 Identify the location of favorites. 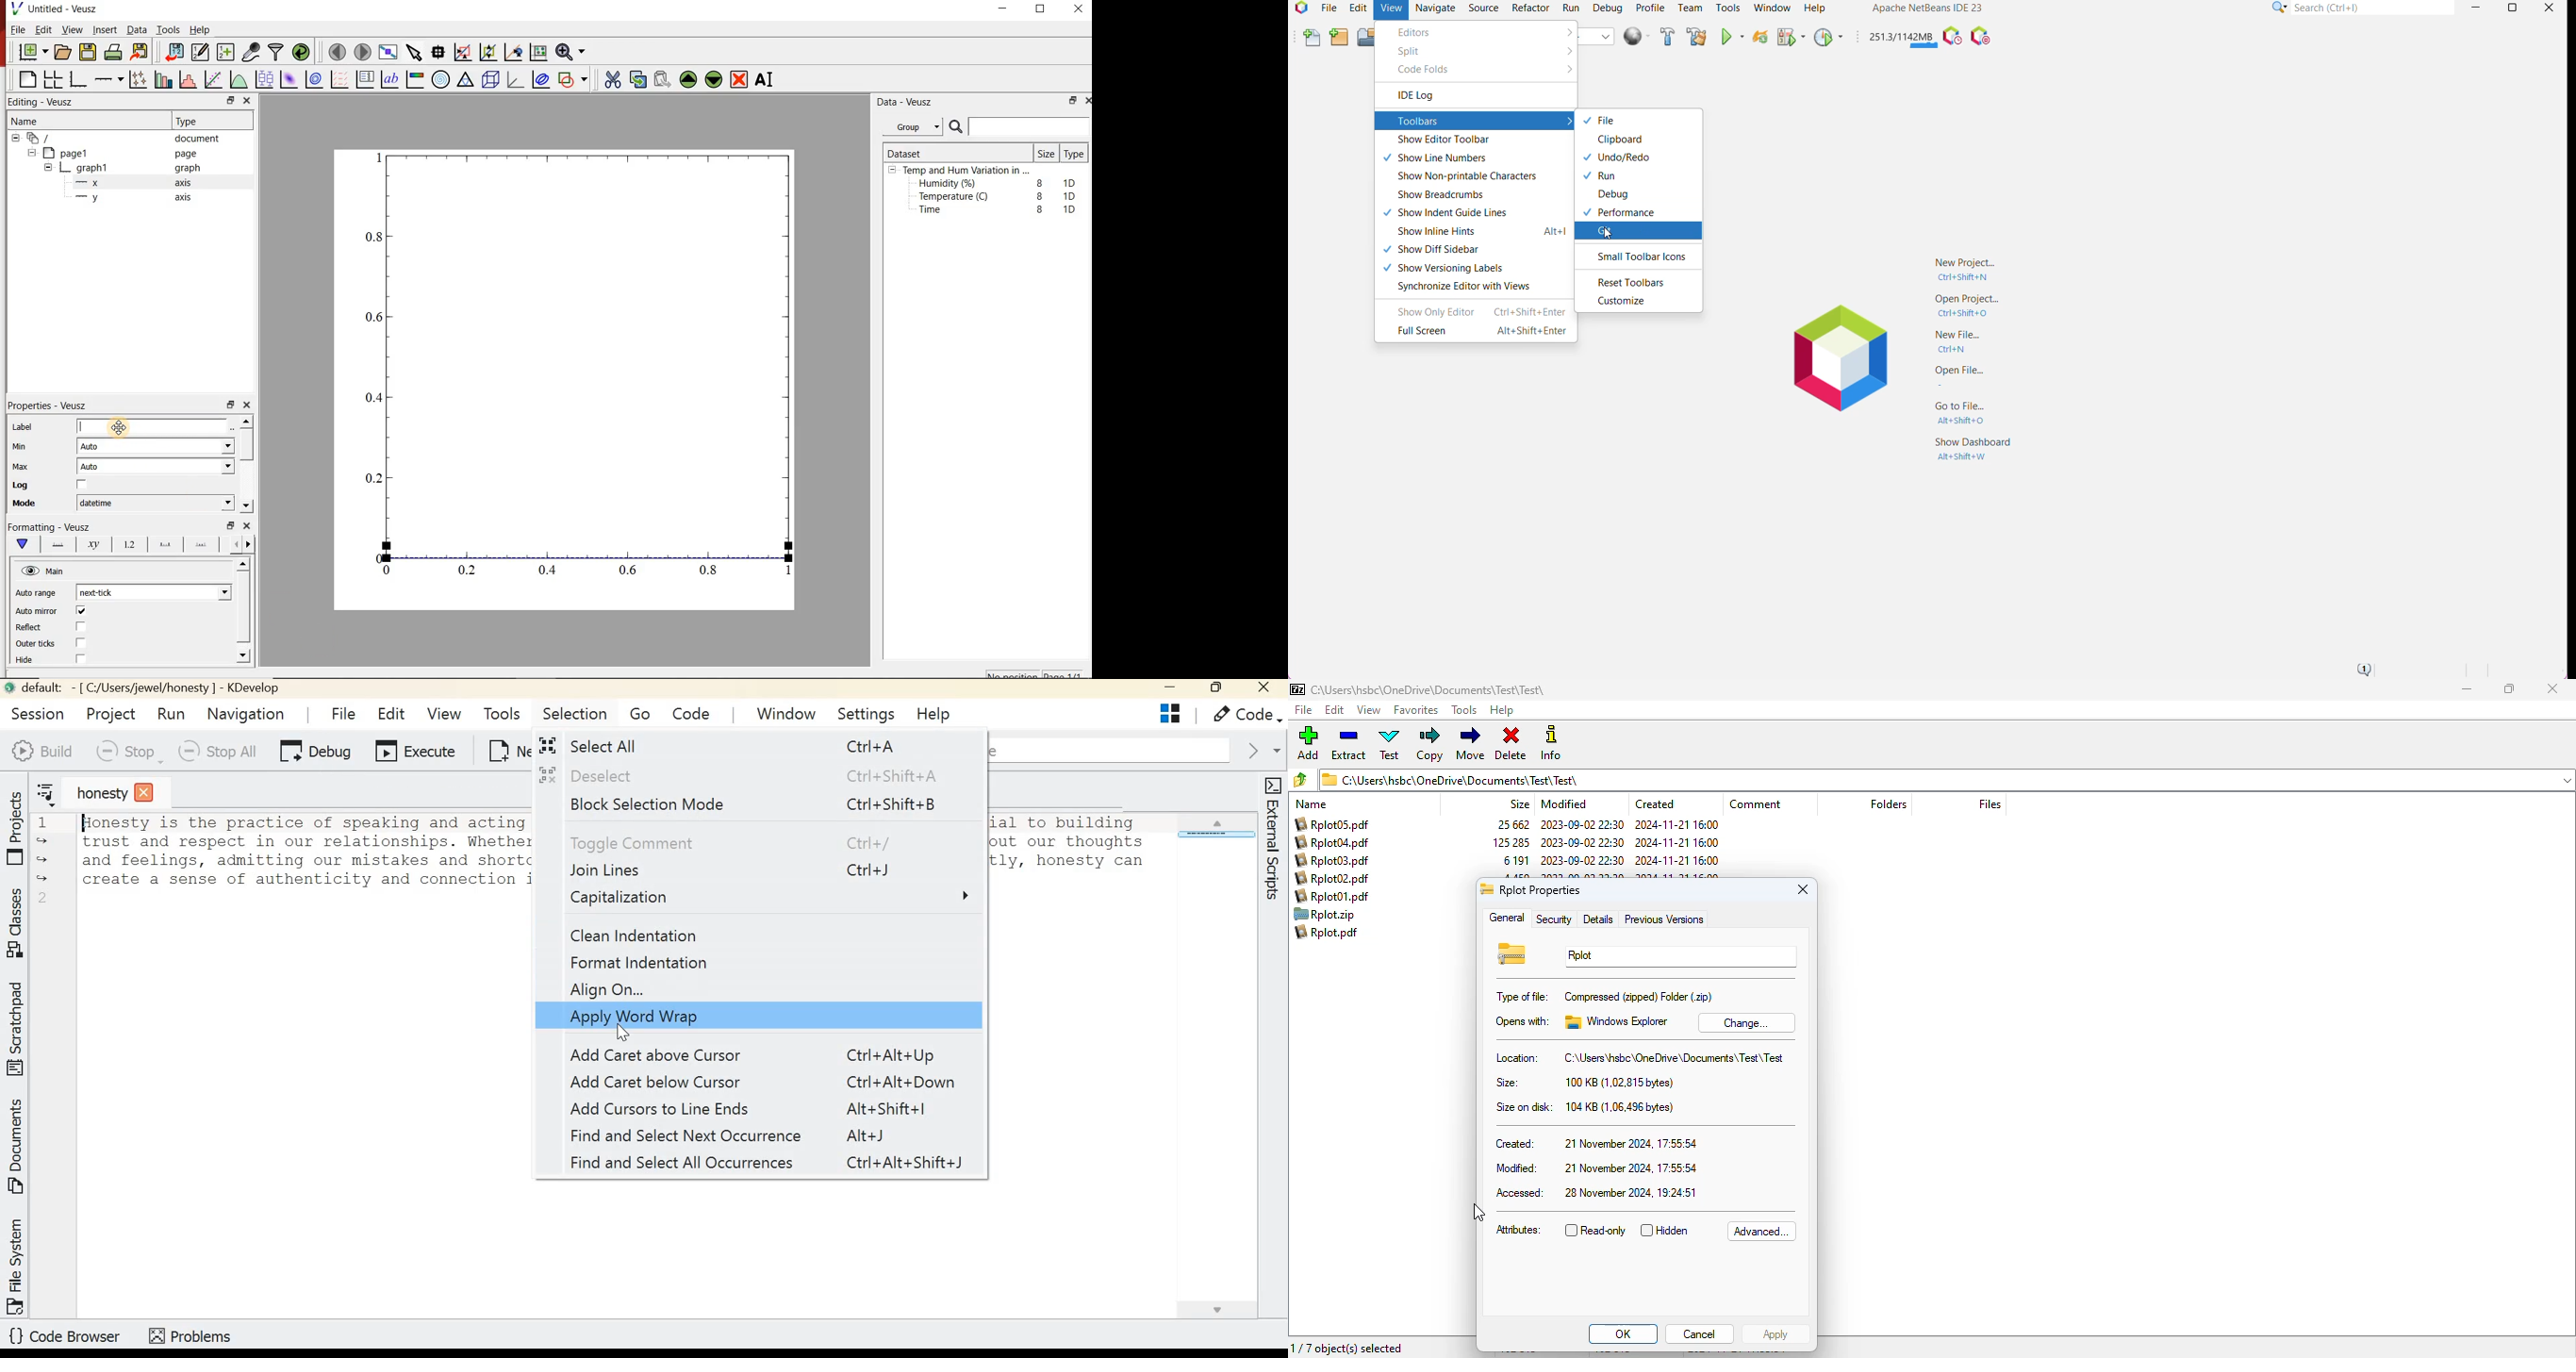
(1415, 710).